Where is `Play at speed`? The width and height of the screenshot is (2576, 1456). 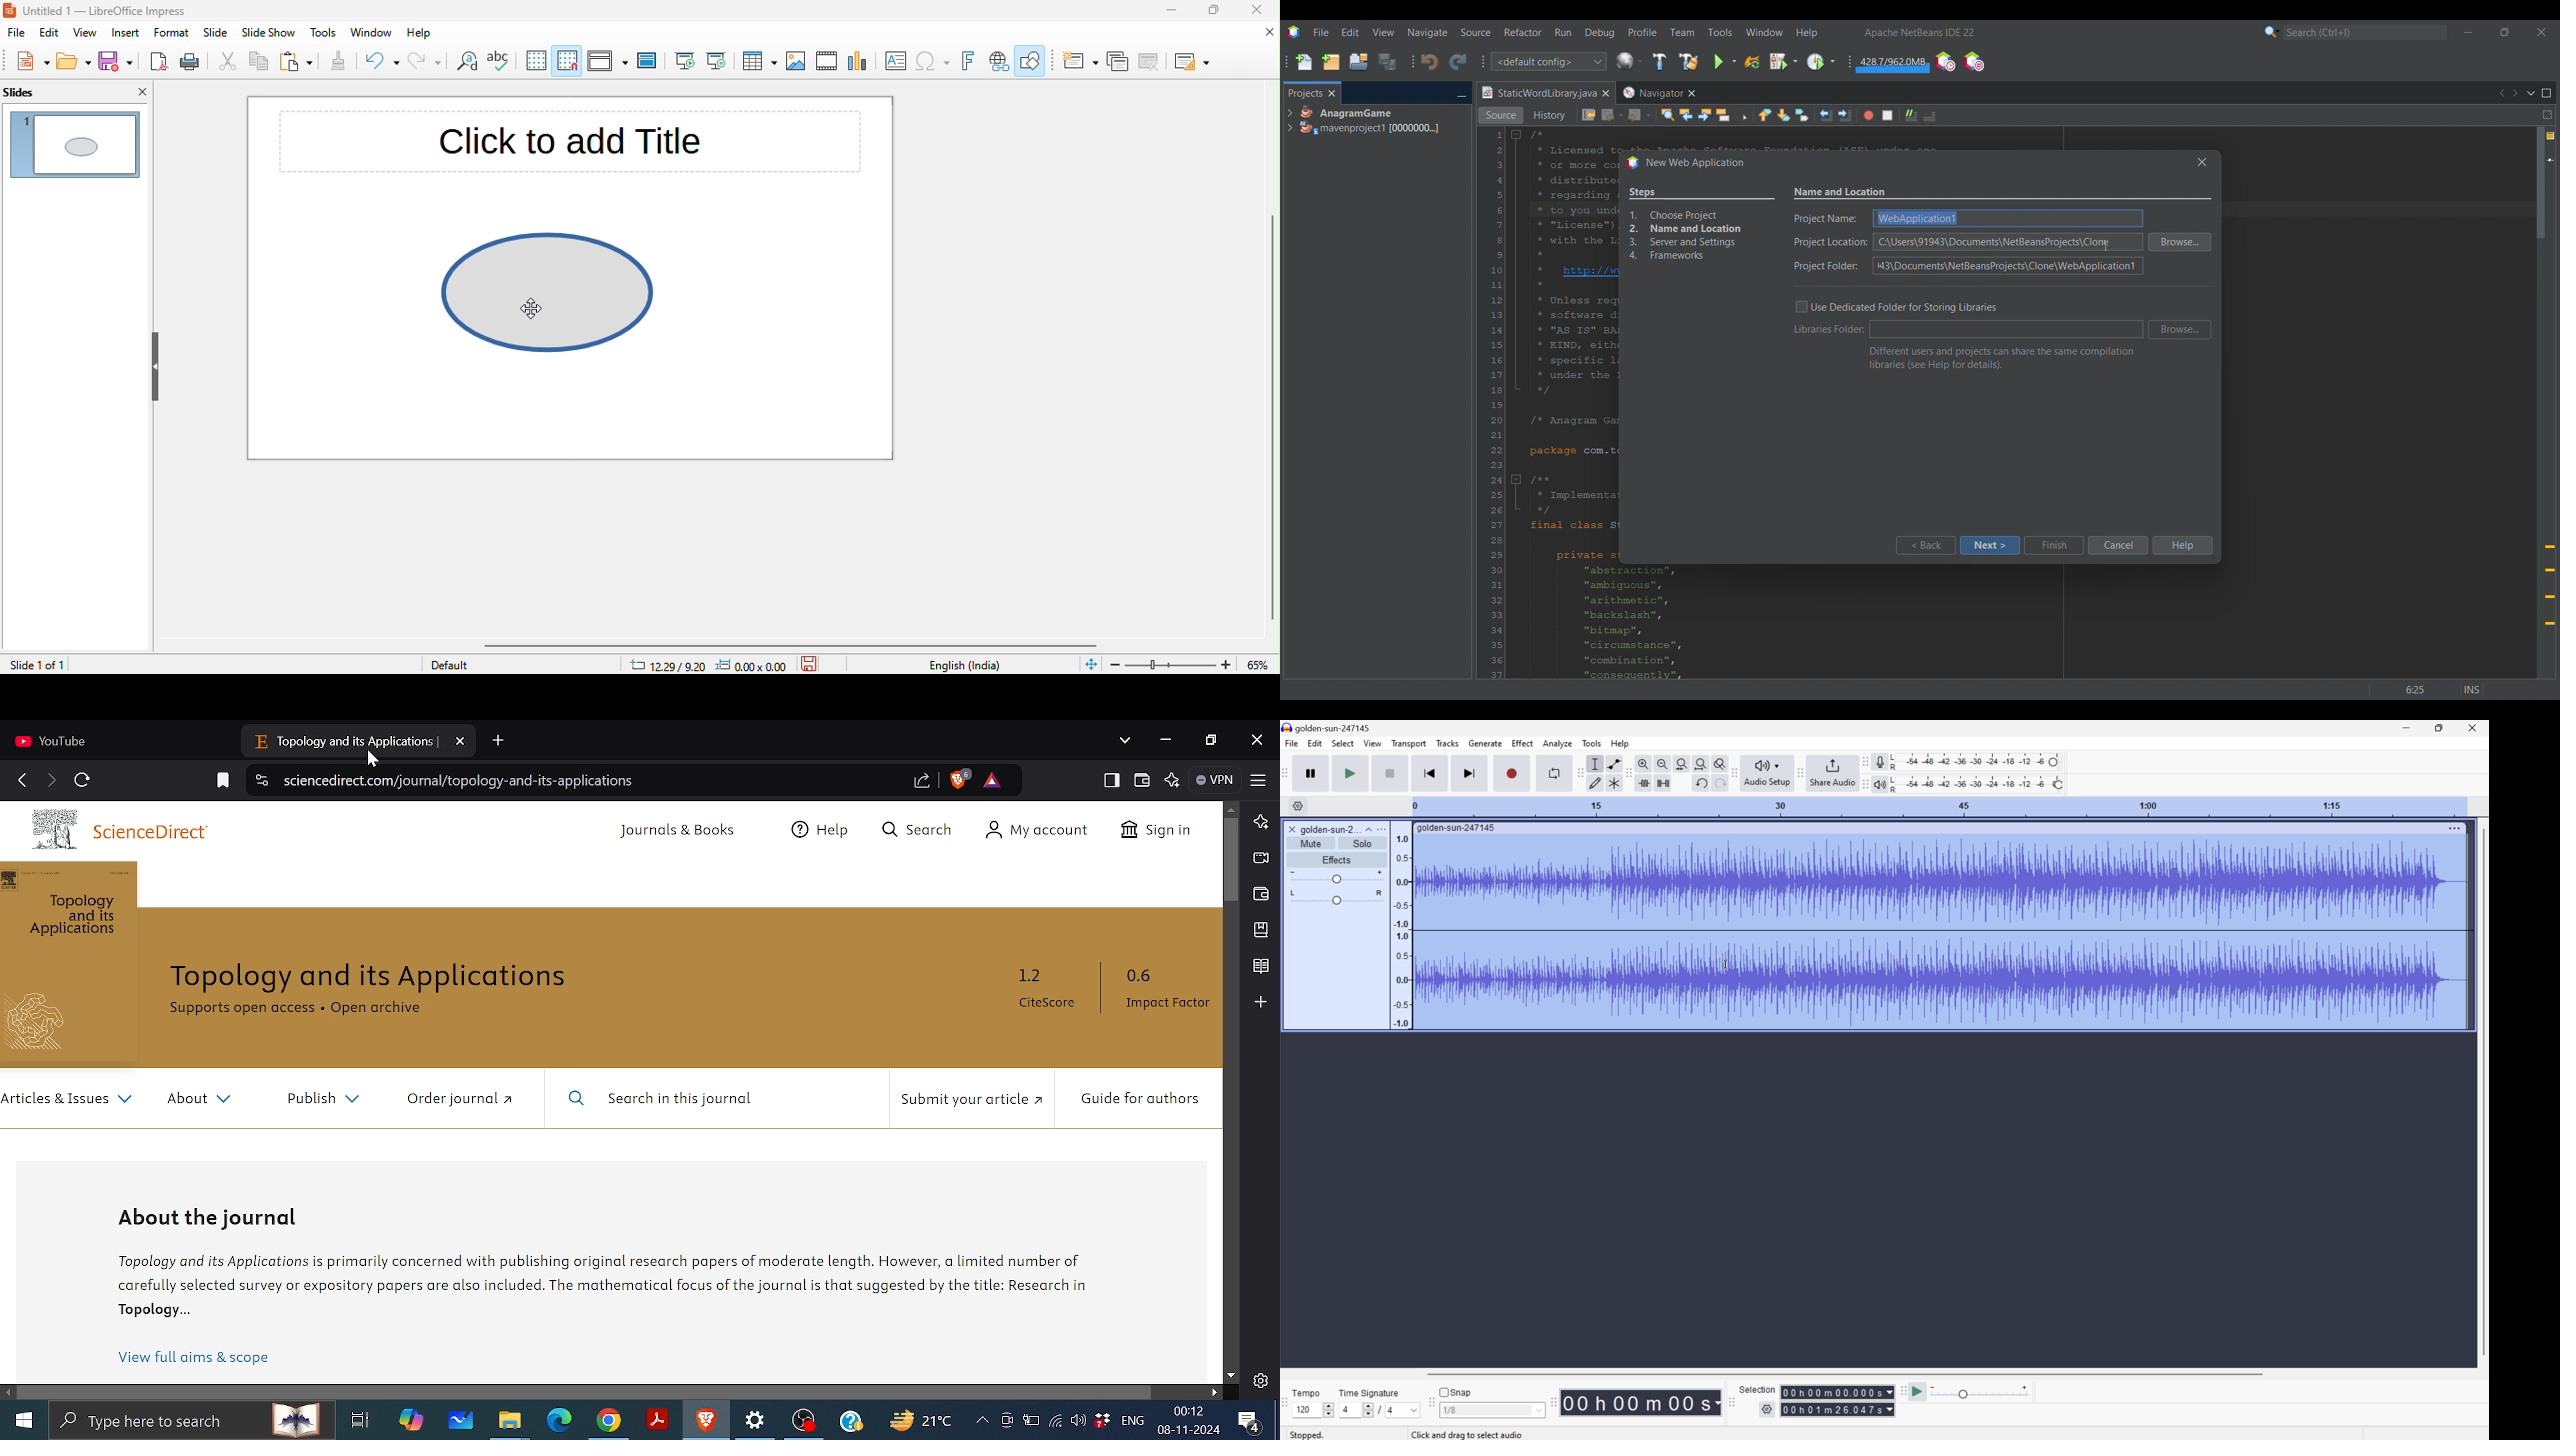 Play at speed is located at coordinates (1919, 1392).